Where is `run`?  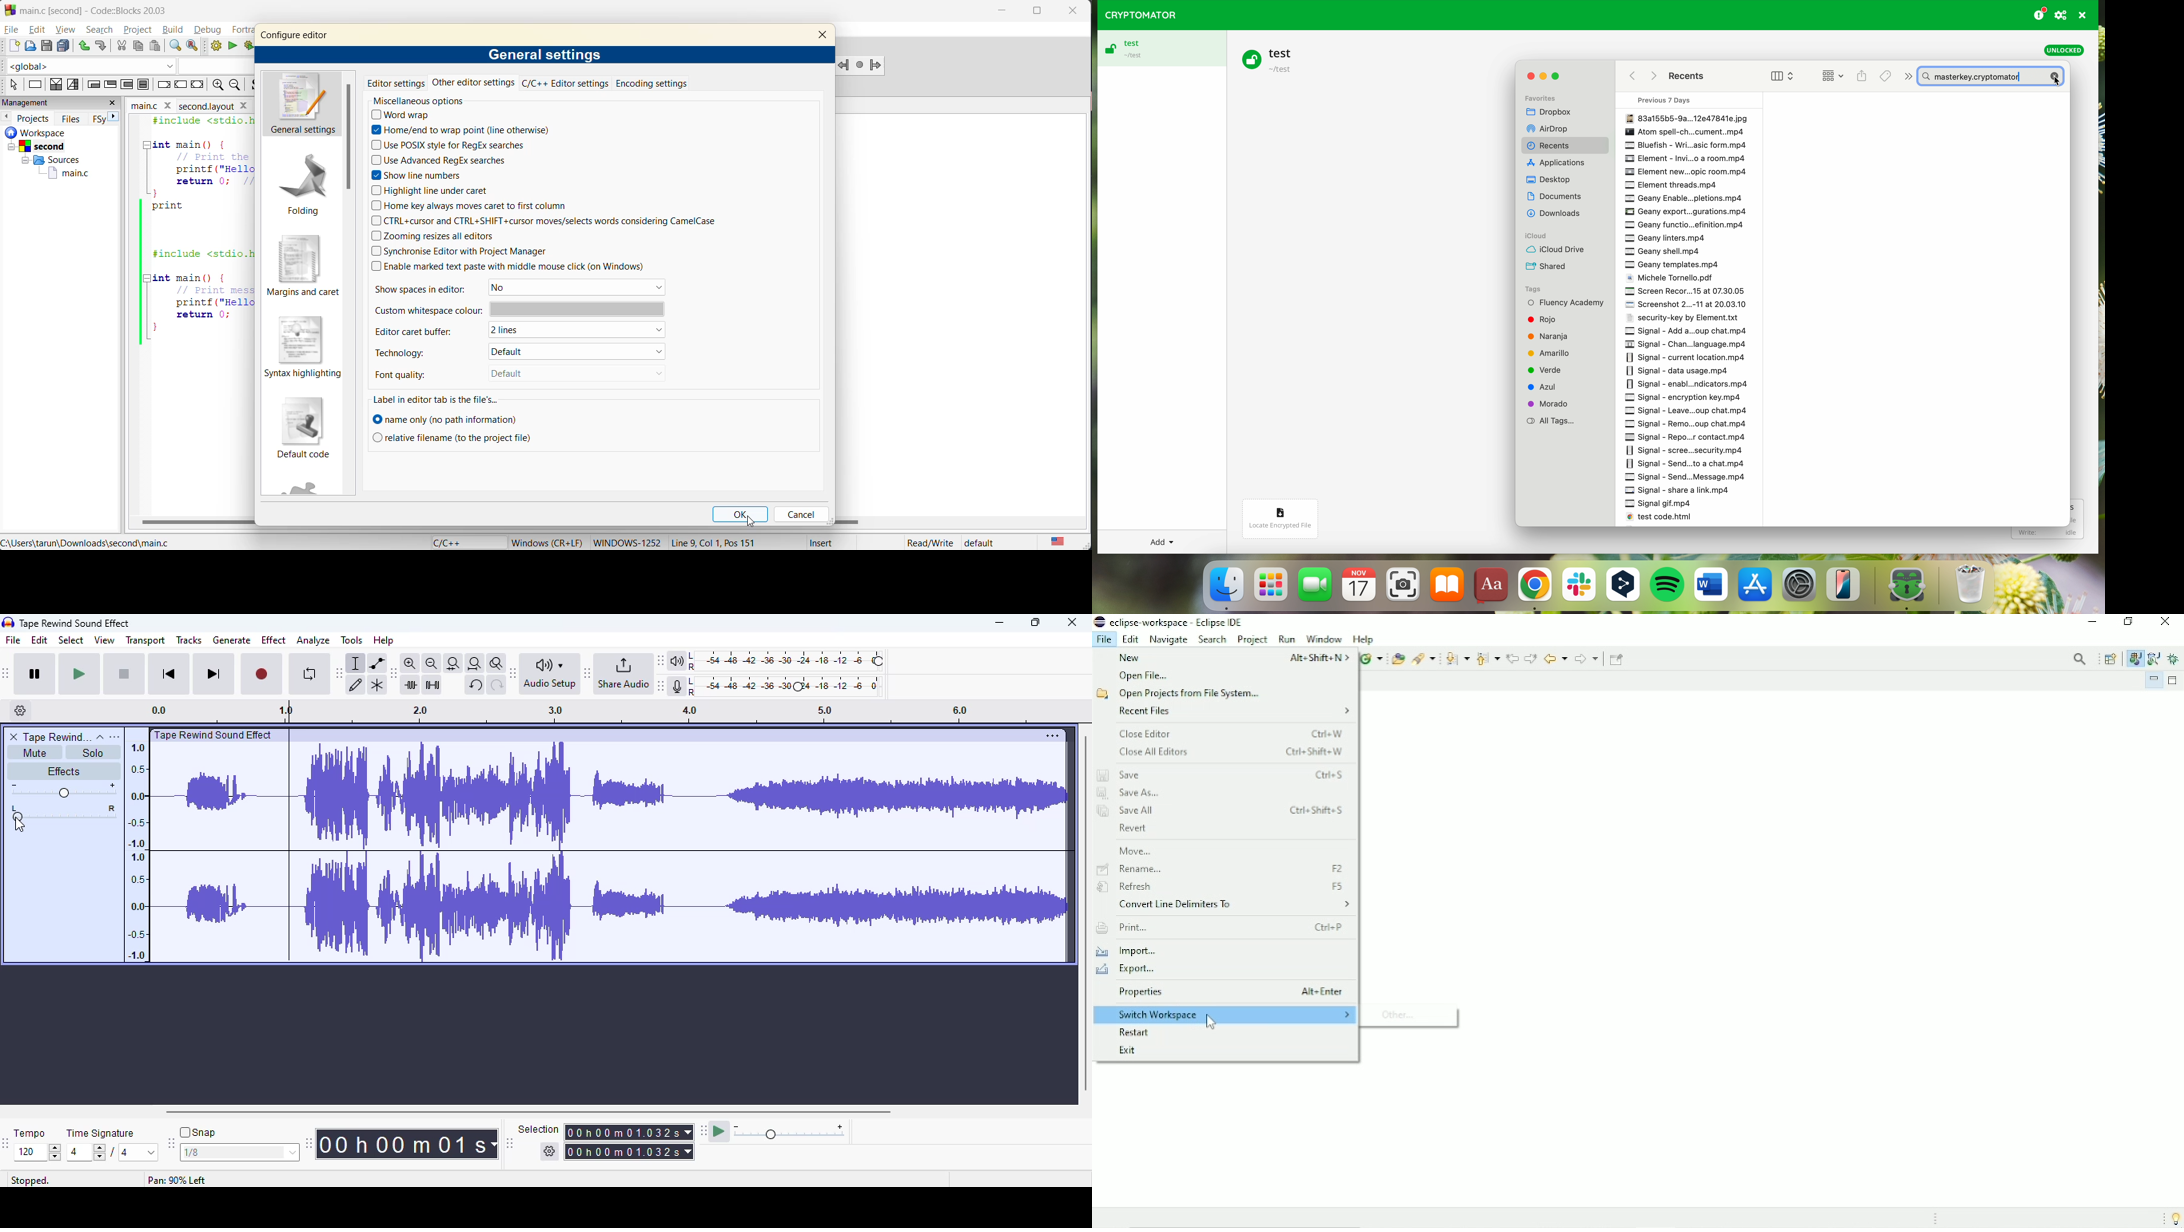
run is located at coordinates (232, 45).